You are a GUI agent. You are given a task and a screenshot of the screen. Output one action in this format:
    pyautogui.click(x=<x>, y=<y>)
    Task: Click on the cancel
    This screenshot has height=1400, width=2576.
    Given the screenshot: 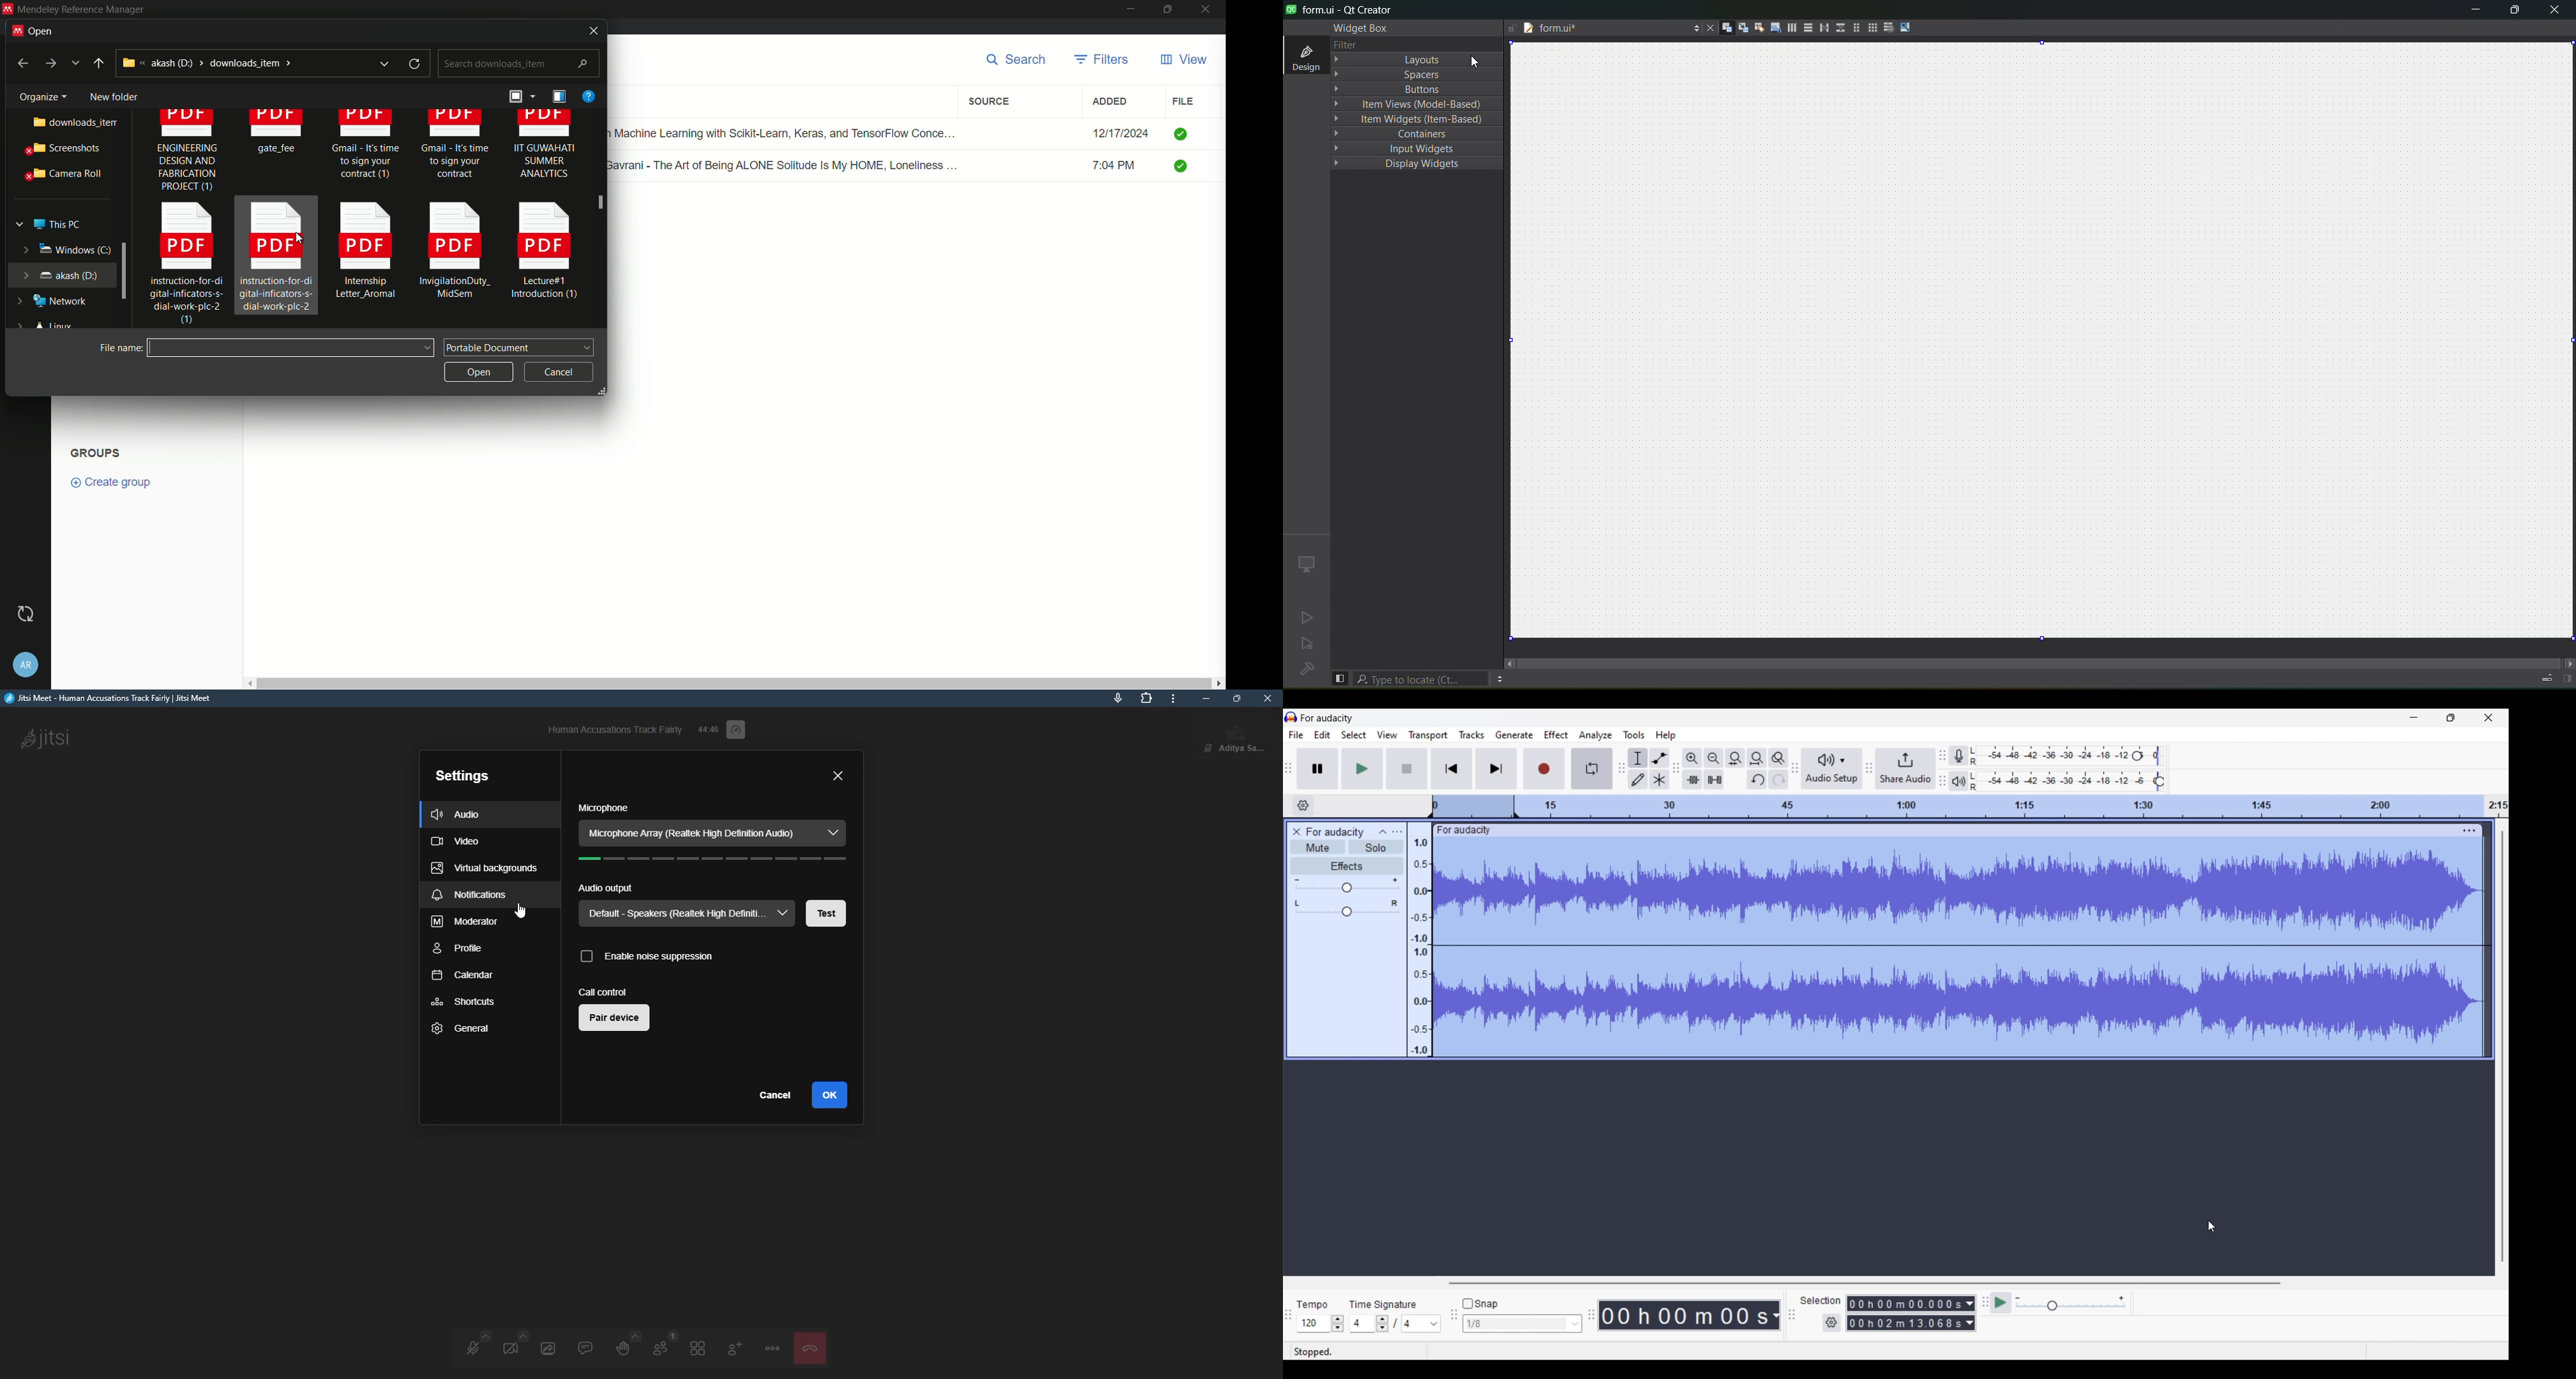 What is the action you would take?
    pyautogui.click(x=778, y=1096)
    